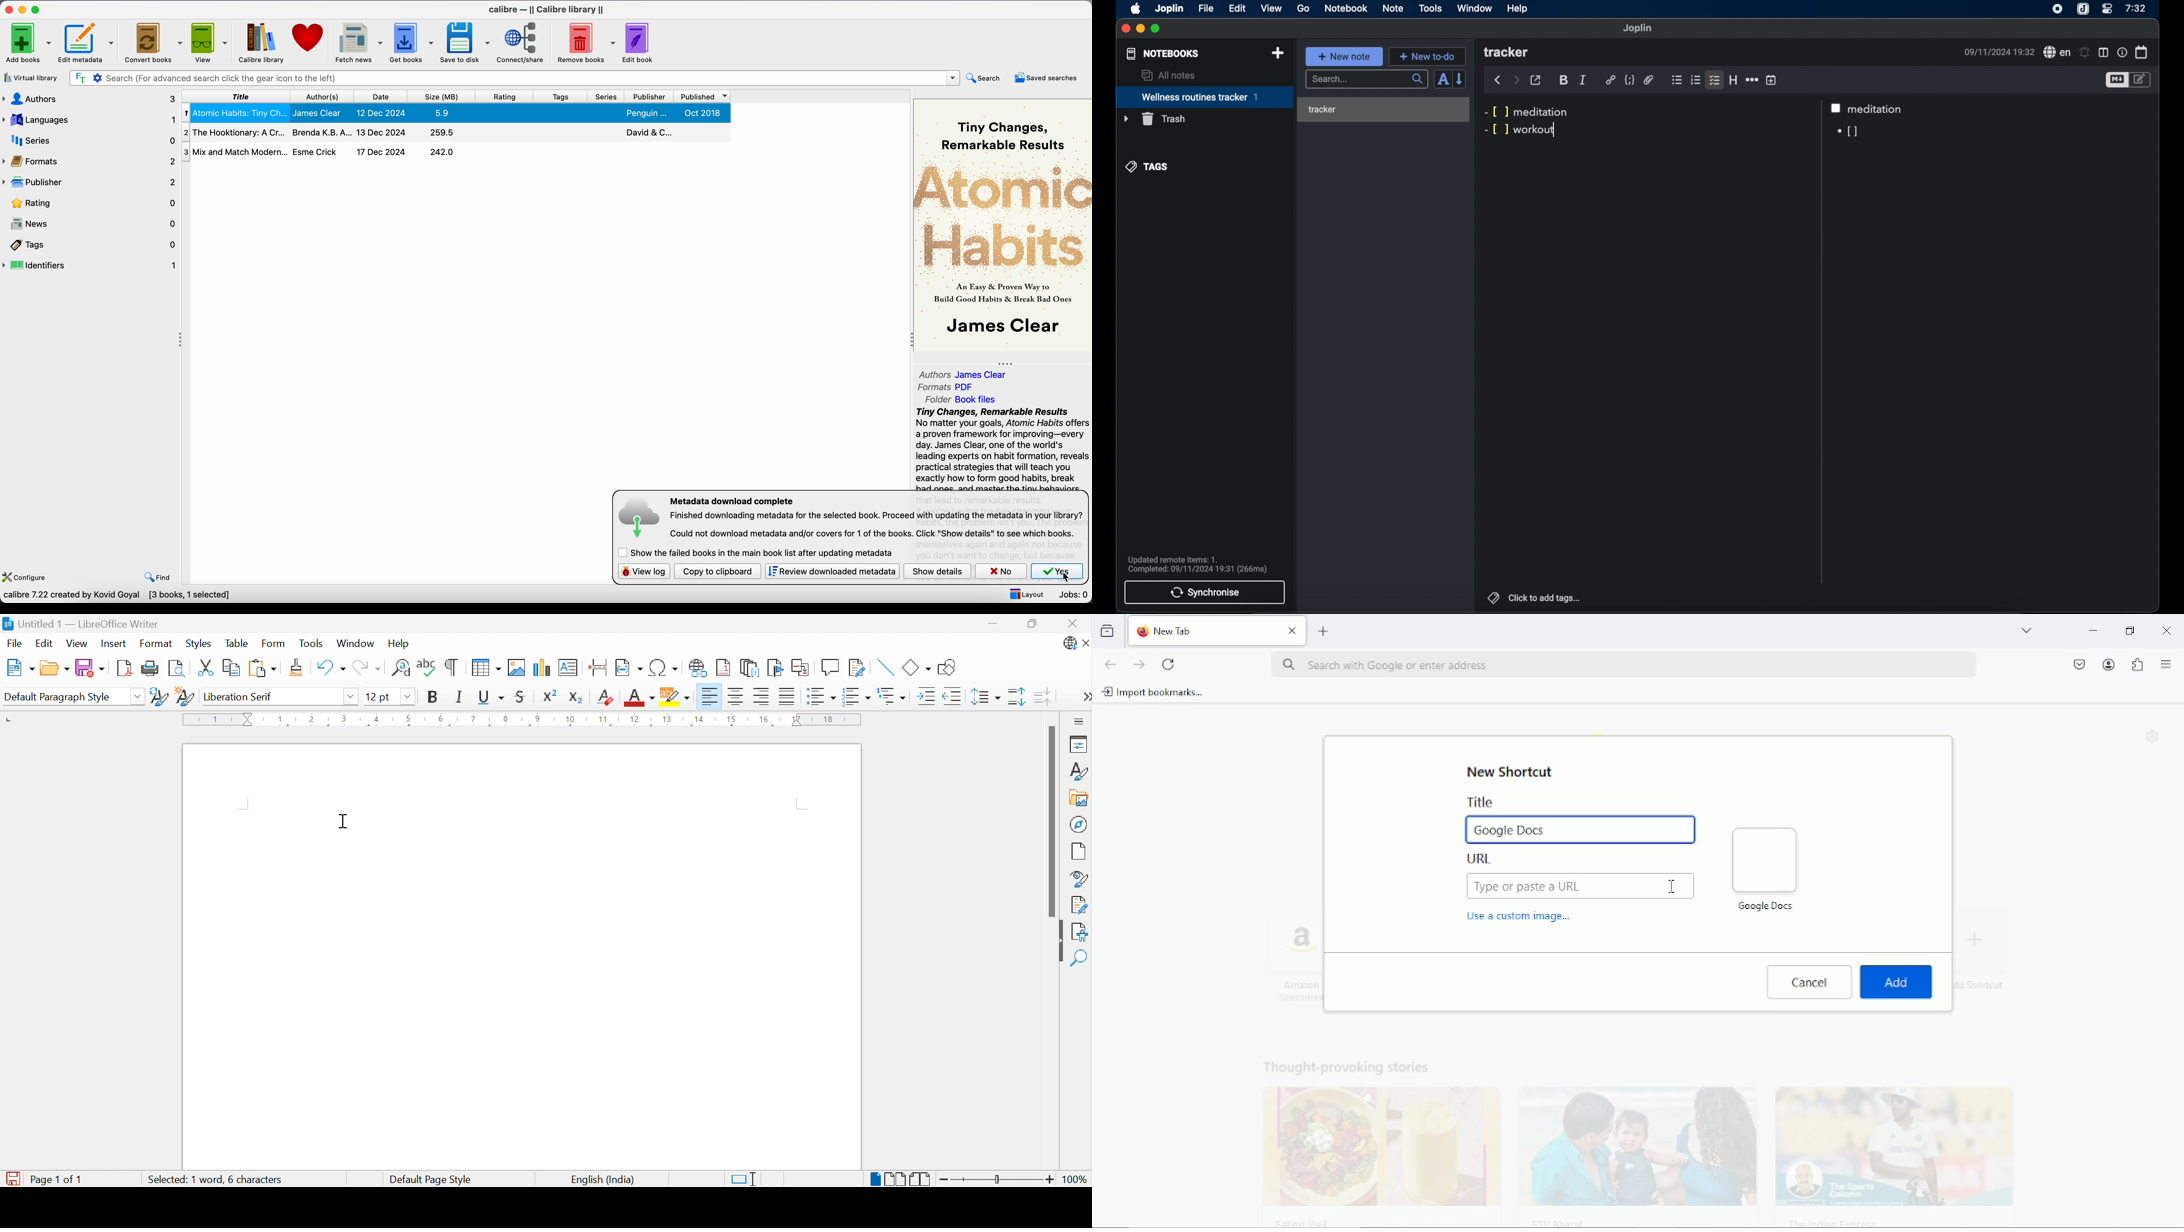 The image size is (2184, 1232). What do you see at coordinates (9, 10) in the screenshot?
I see `close app` at bounding box center [9, 10].